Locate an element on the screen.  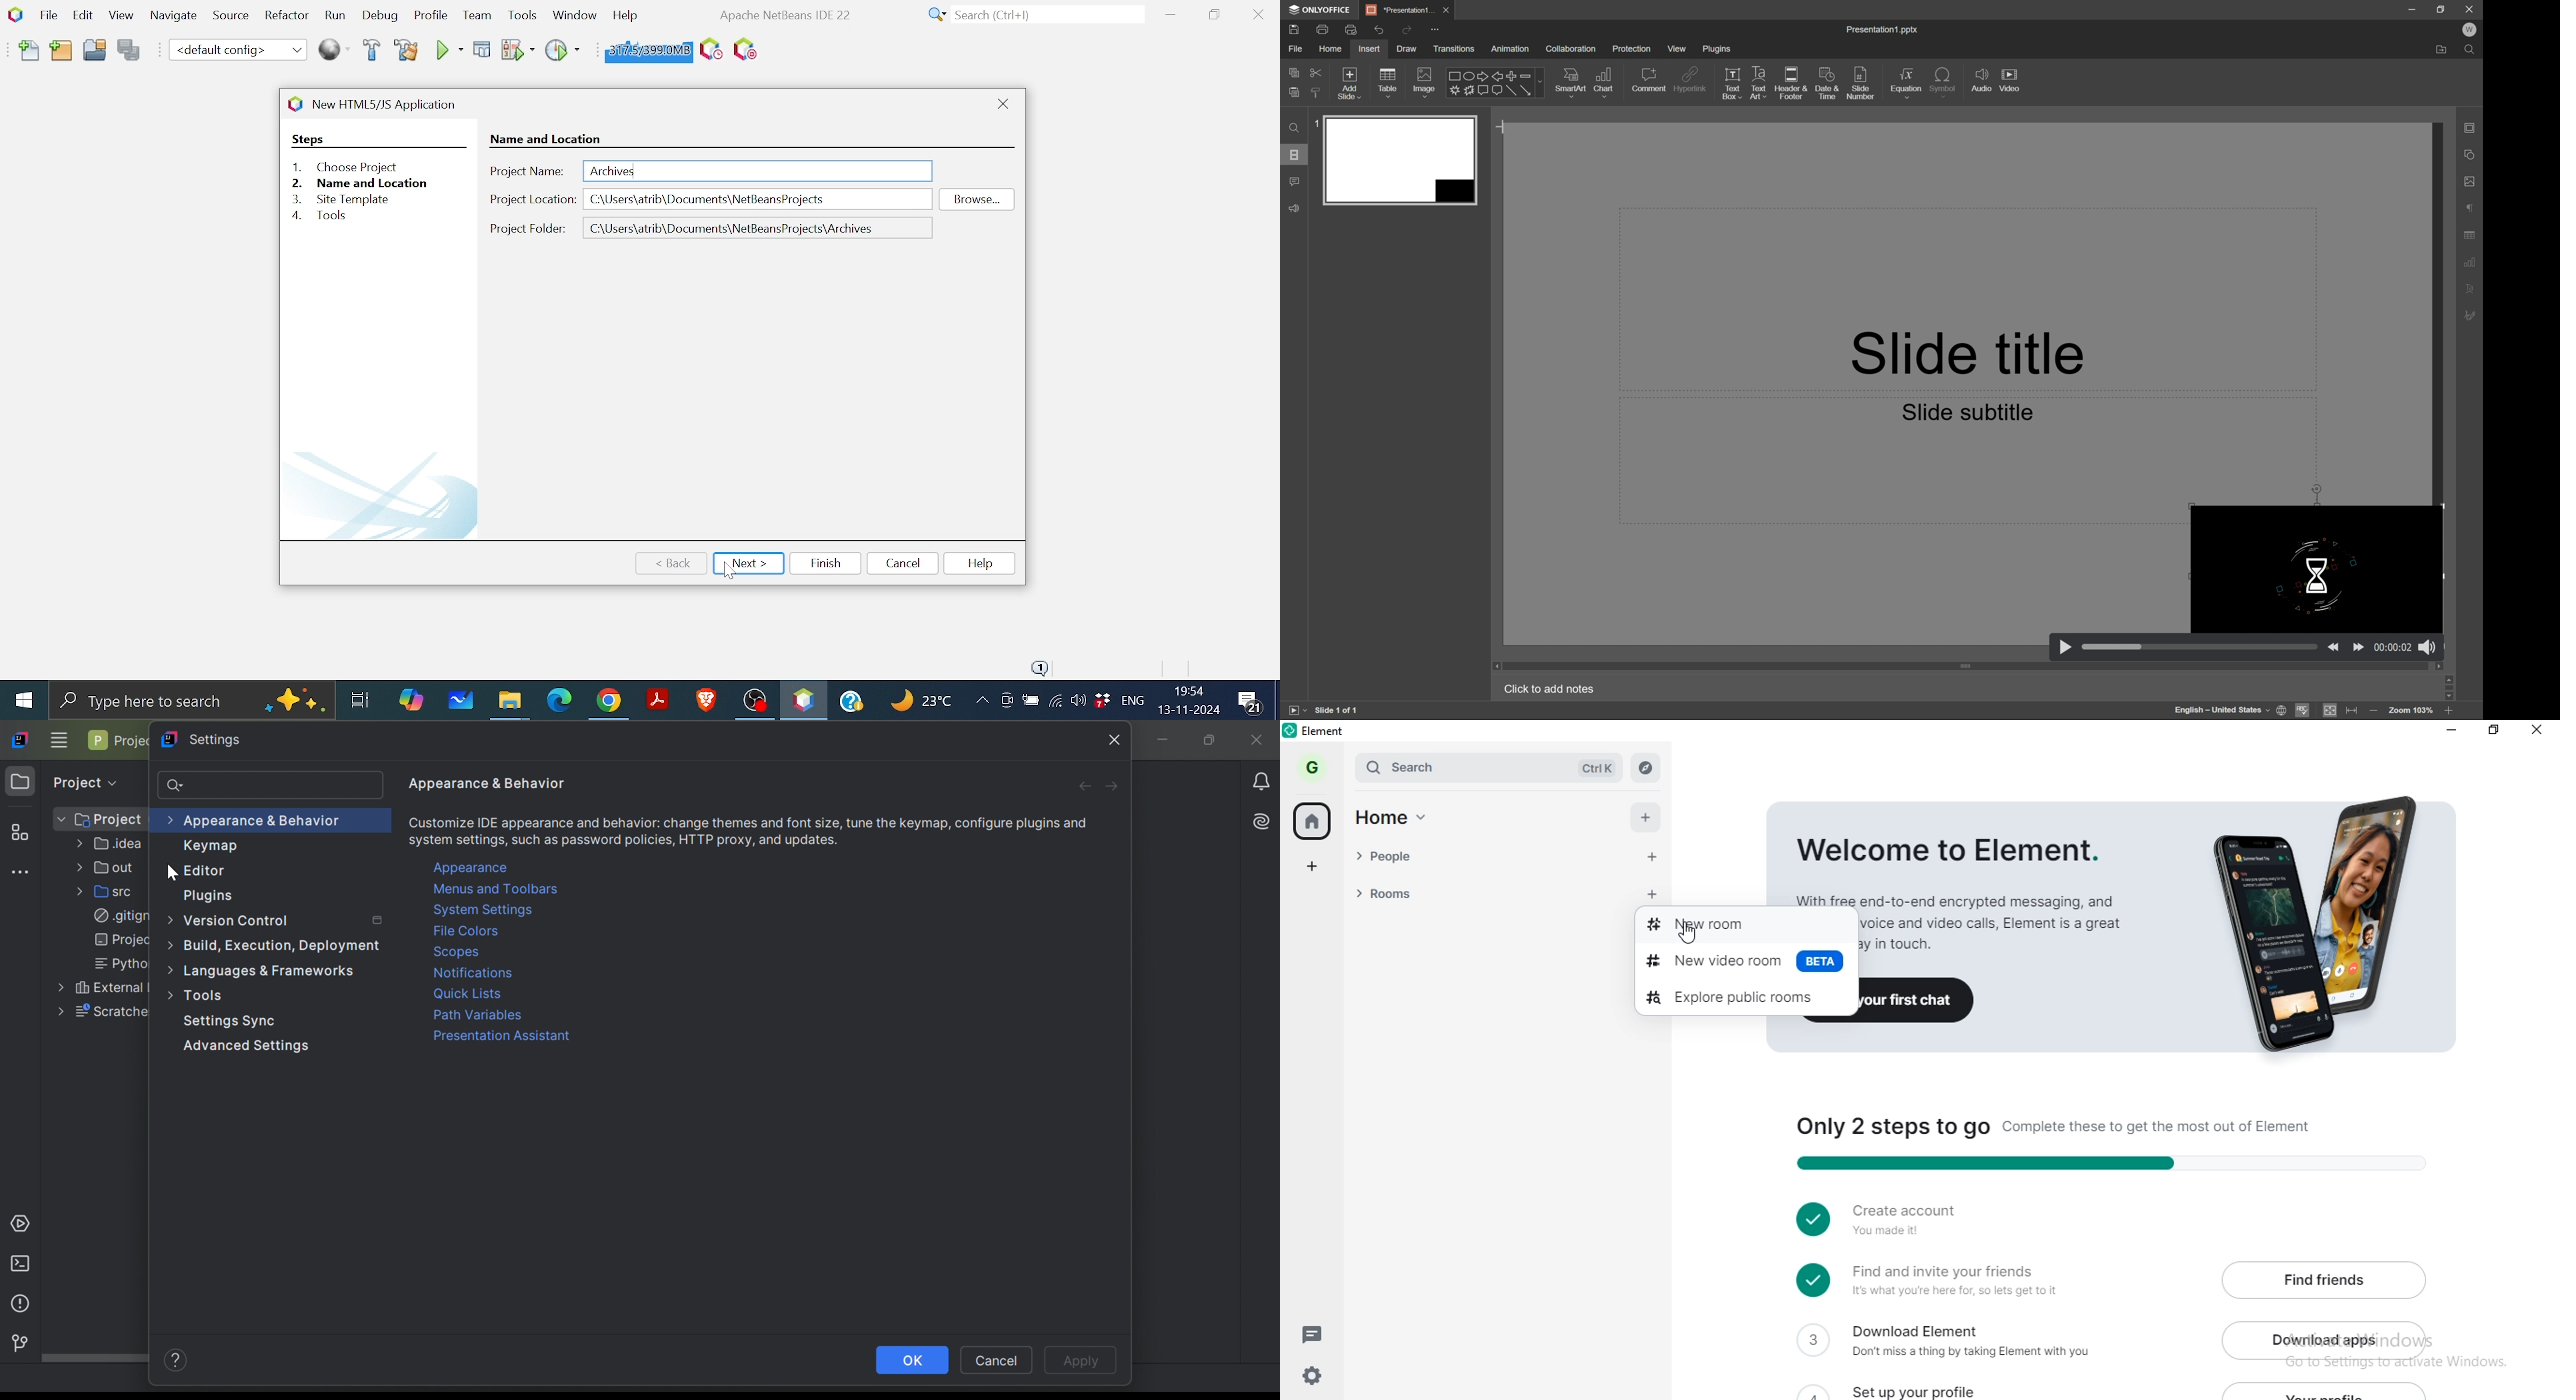
Customize IDE appearance and behavior: change theme and font size, tune the keymap, configure plugins and is located at coordinates (748, 822).